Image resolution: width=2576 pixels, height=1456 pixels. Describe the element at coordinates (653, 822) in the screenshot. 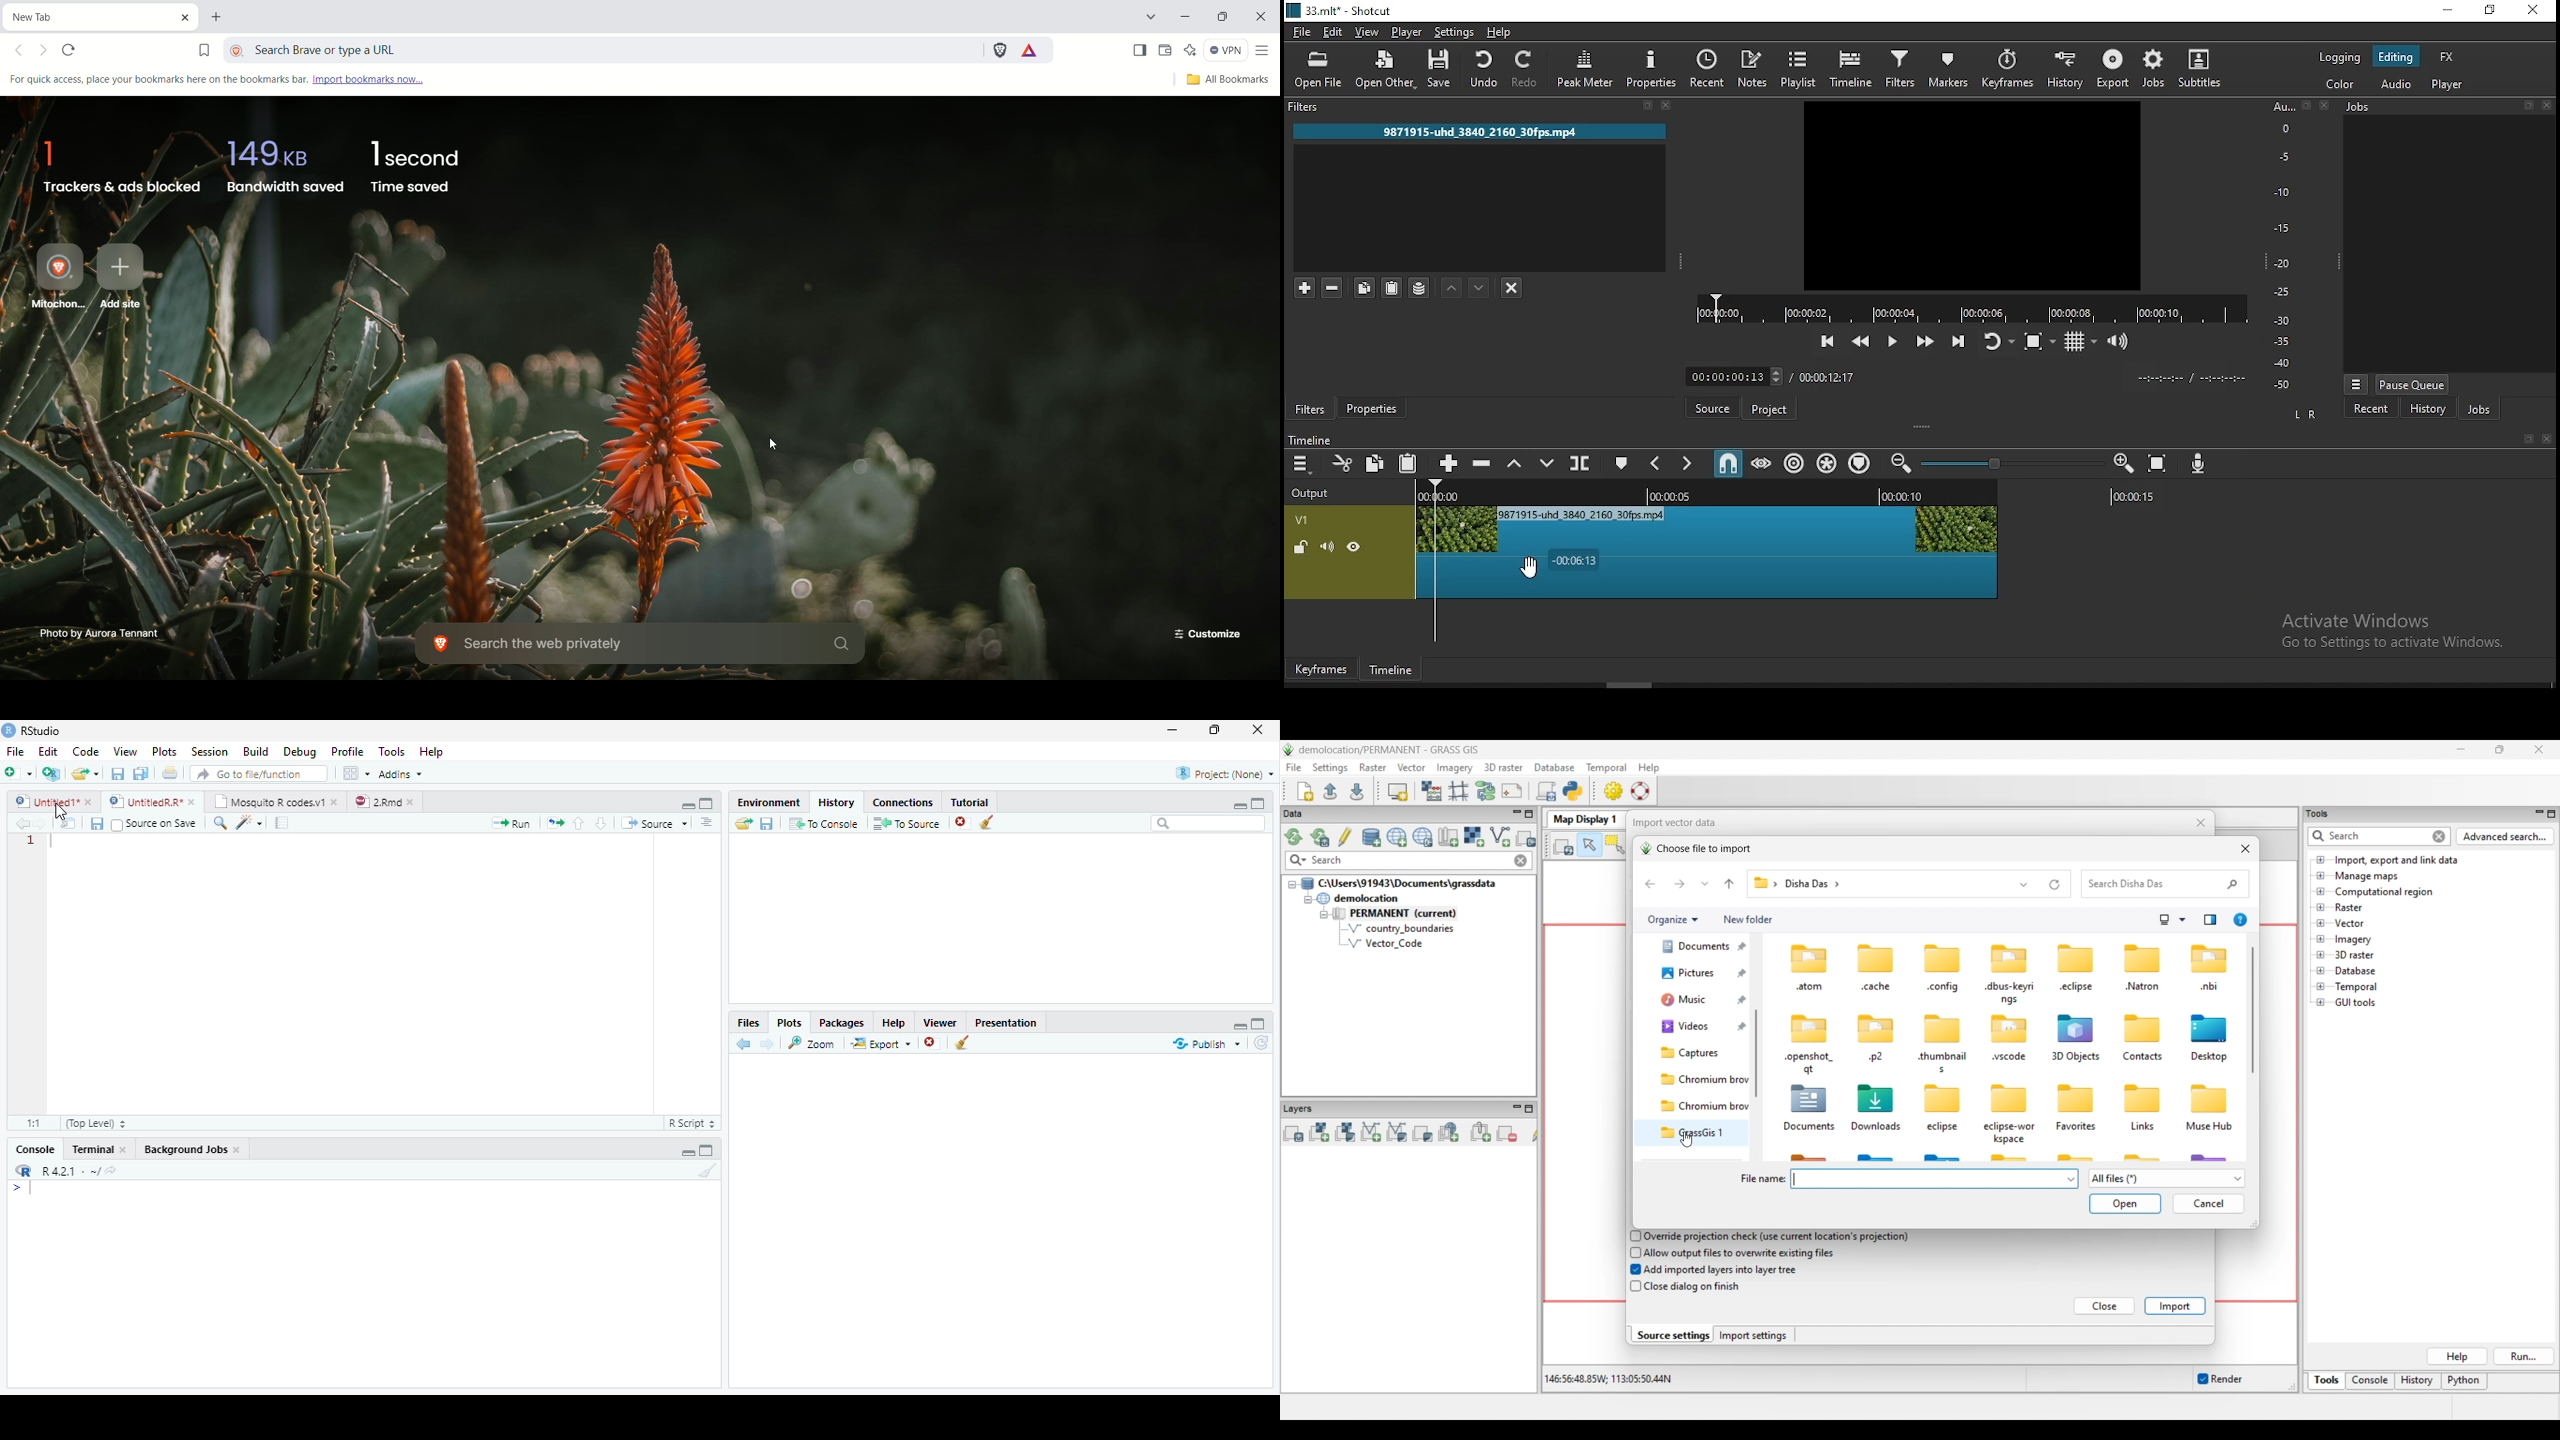

I see `Source` at that location.